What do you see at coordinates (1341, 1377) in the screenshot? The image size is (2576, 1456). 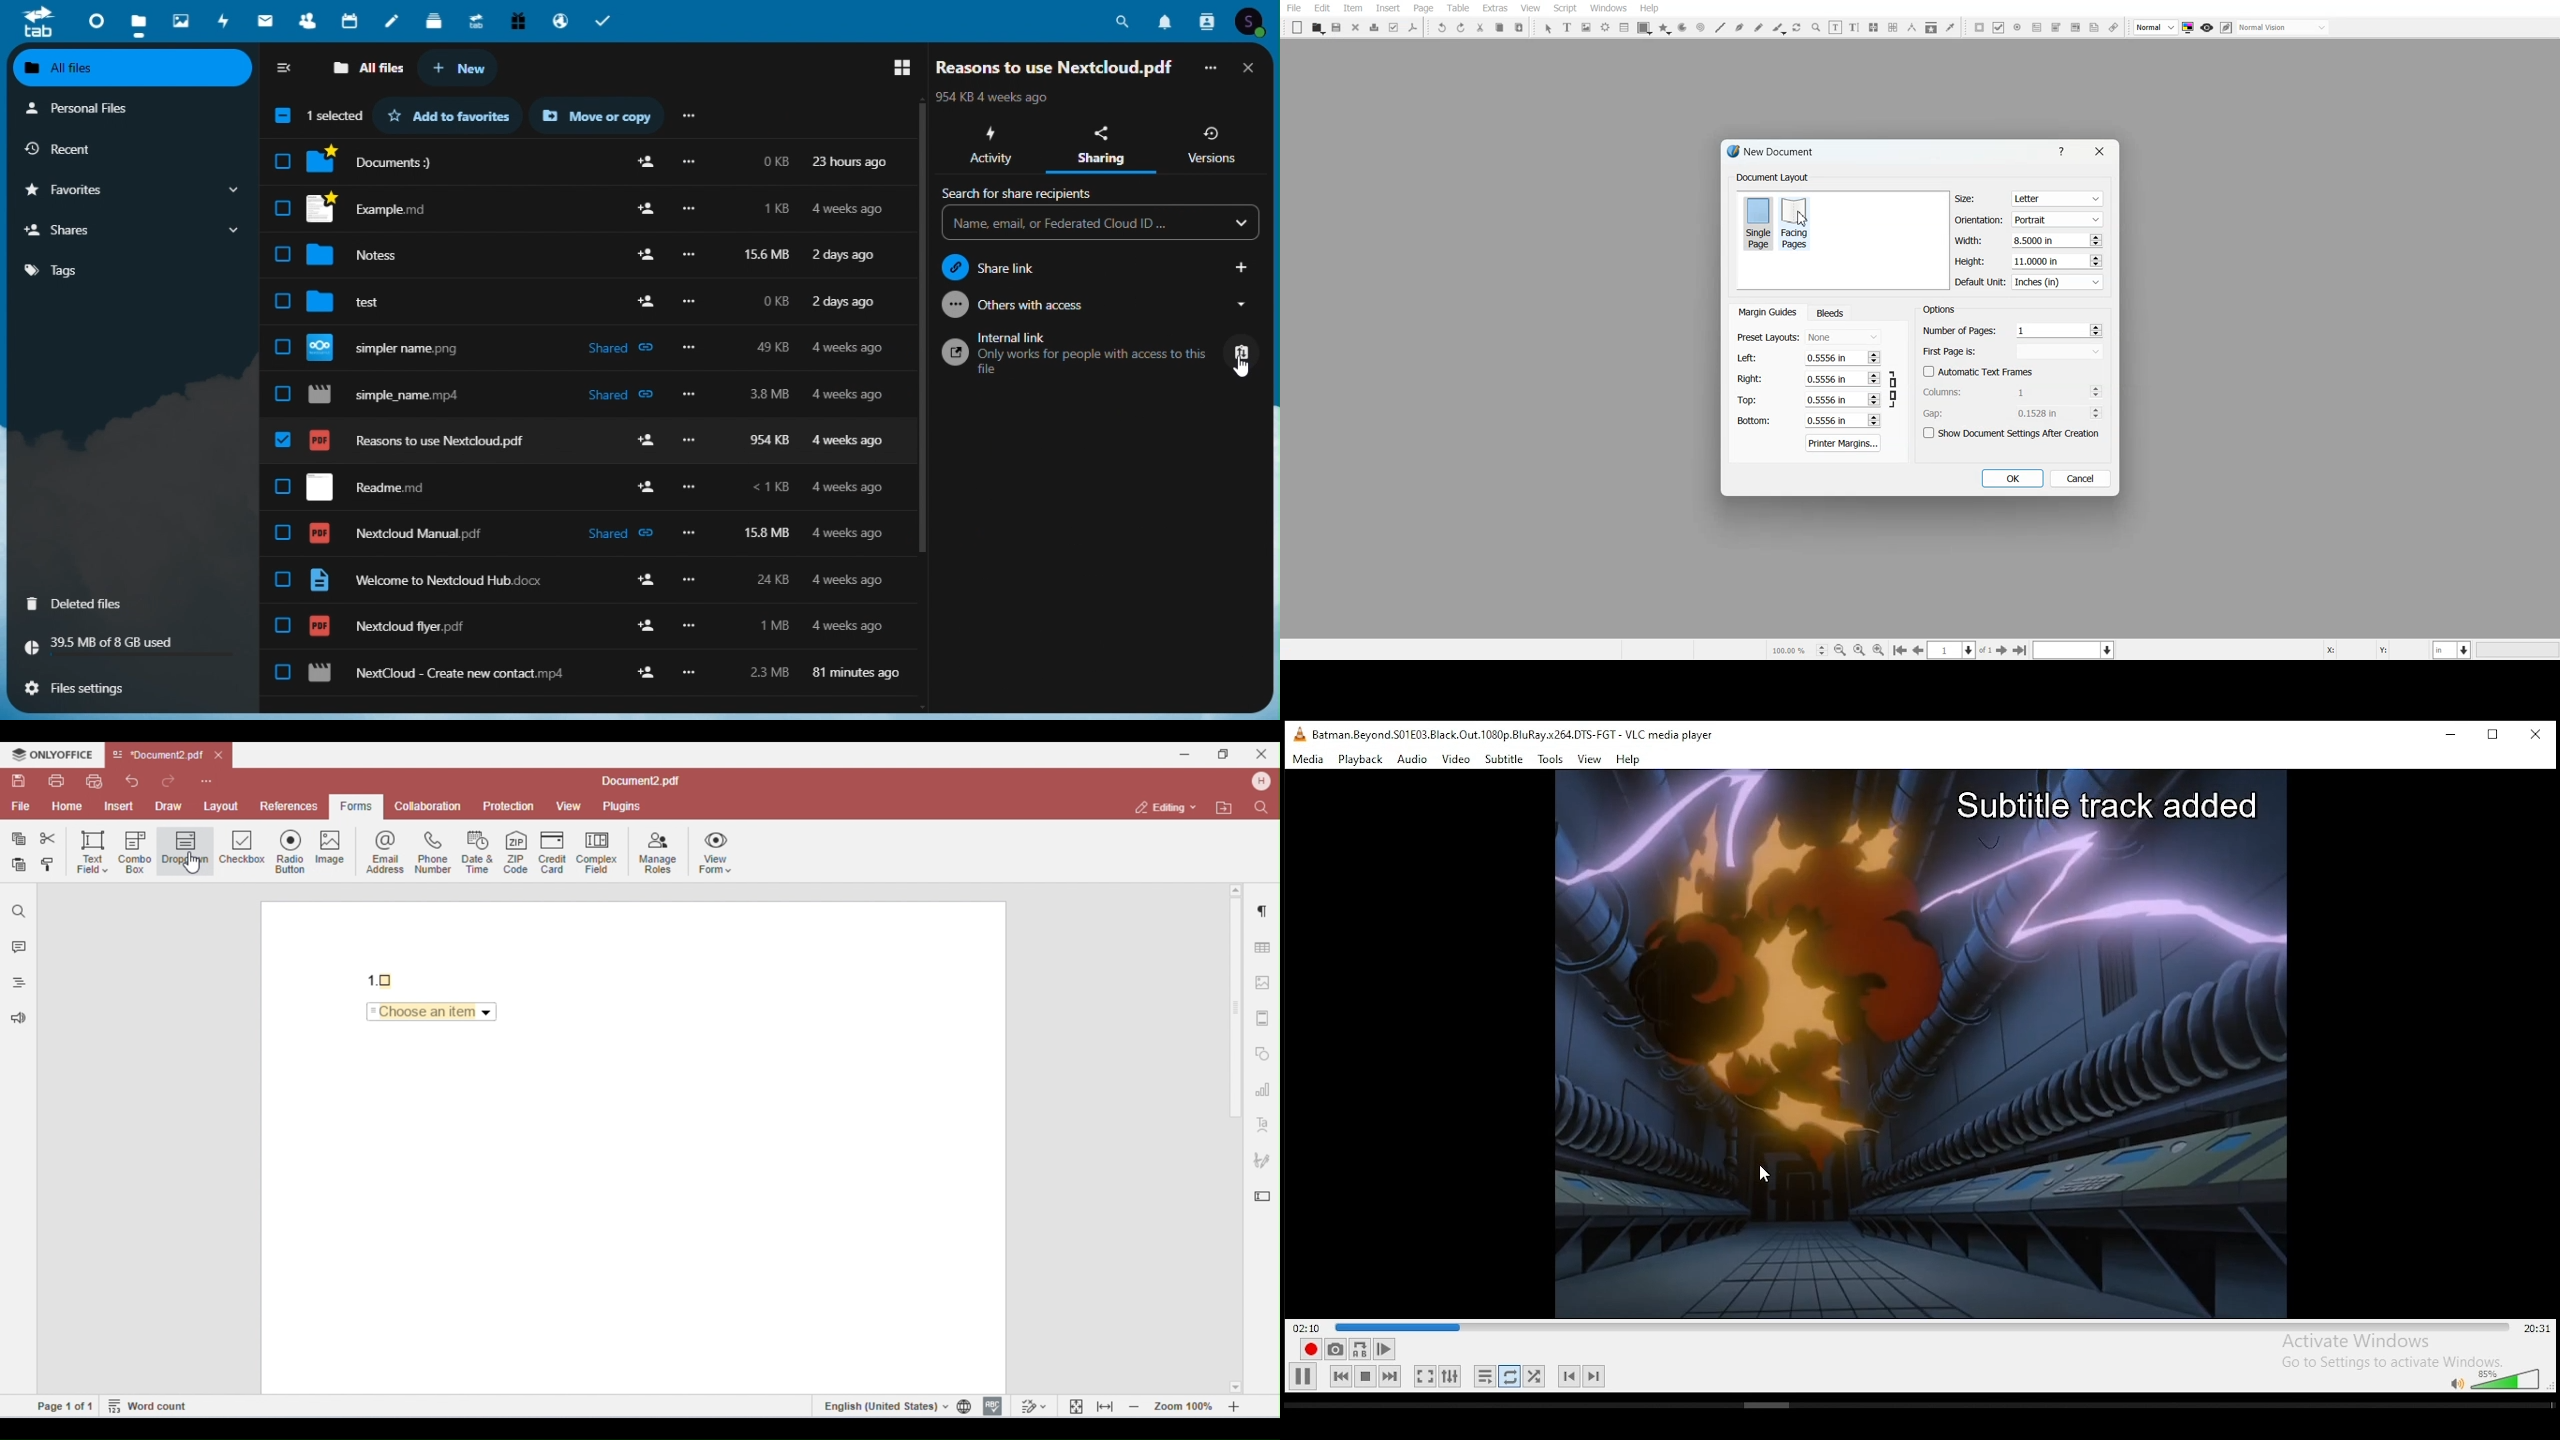 I see `previous media in playlist, skips backward when held` at bounding box center [1341, 1377].